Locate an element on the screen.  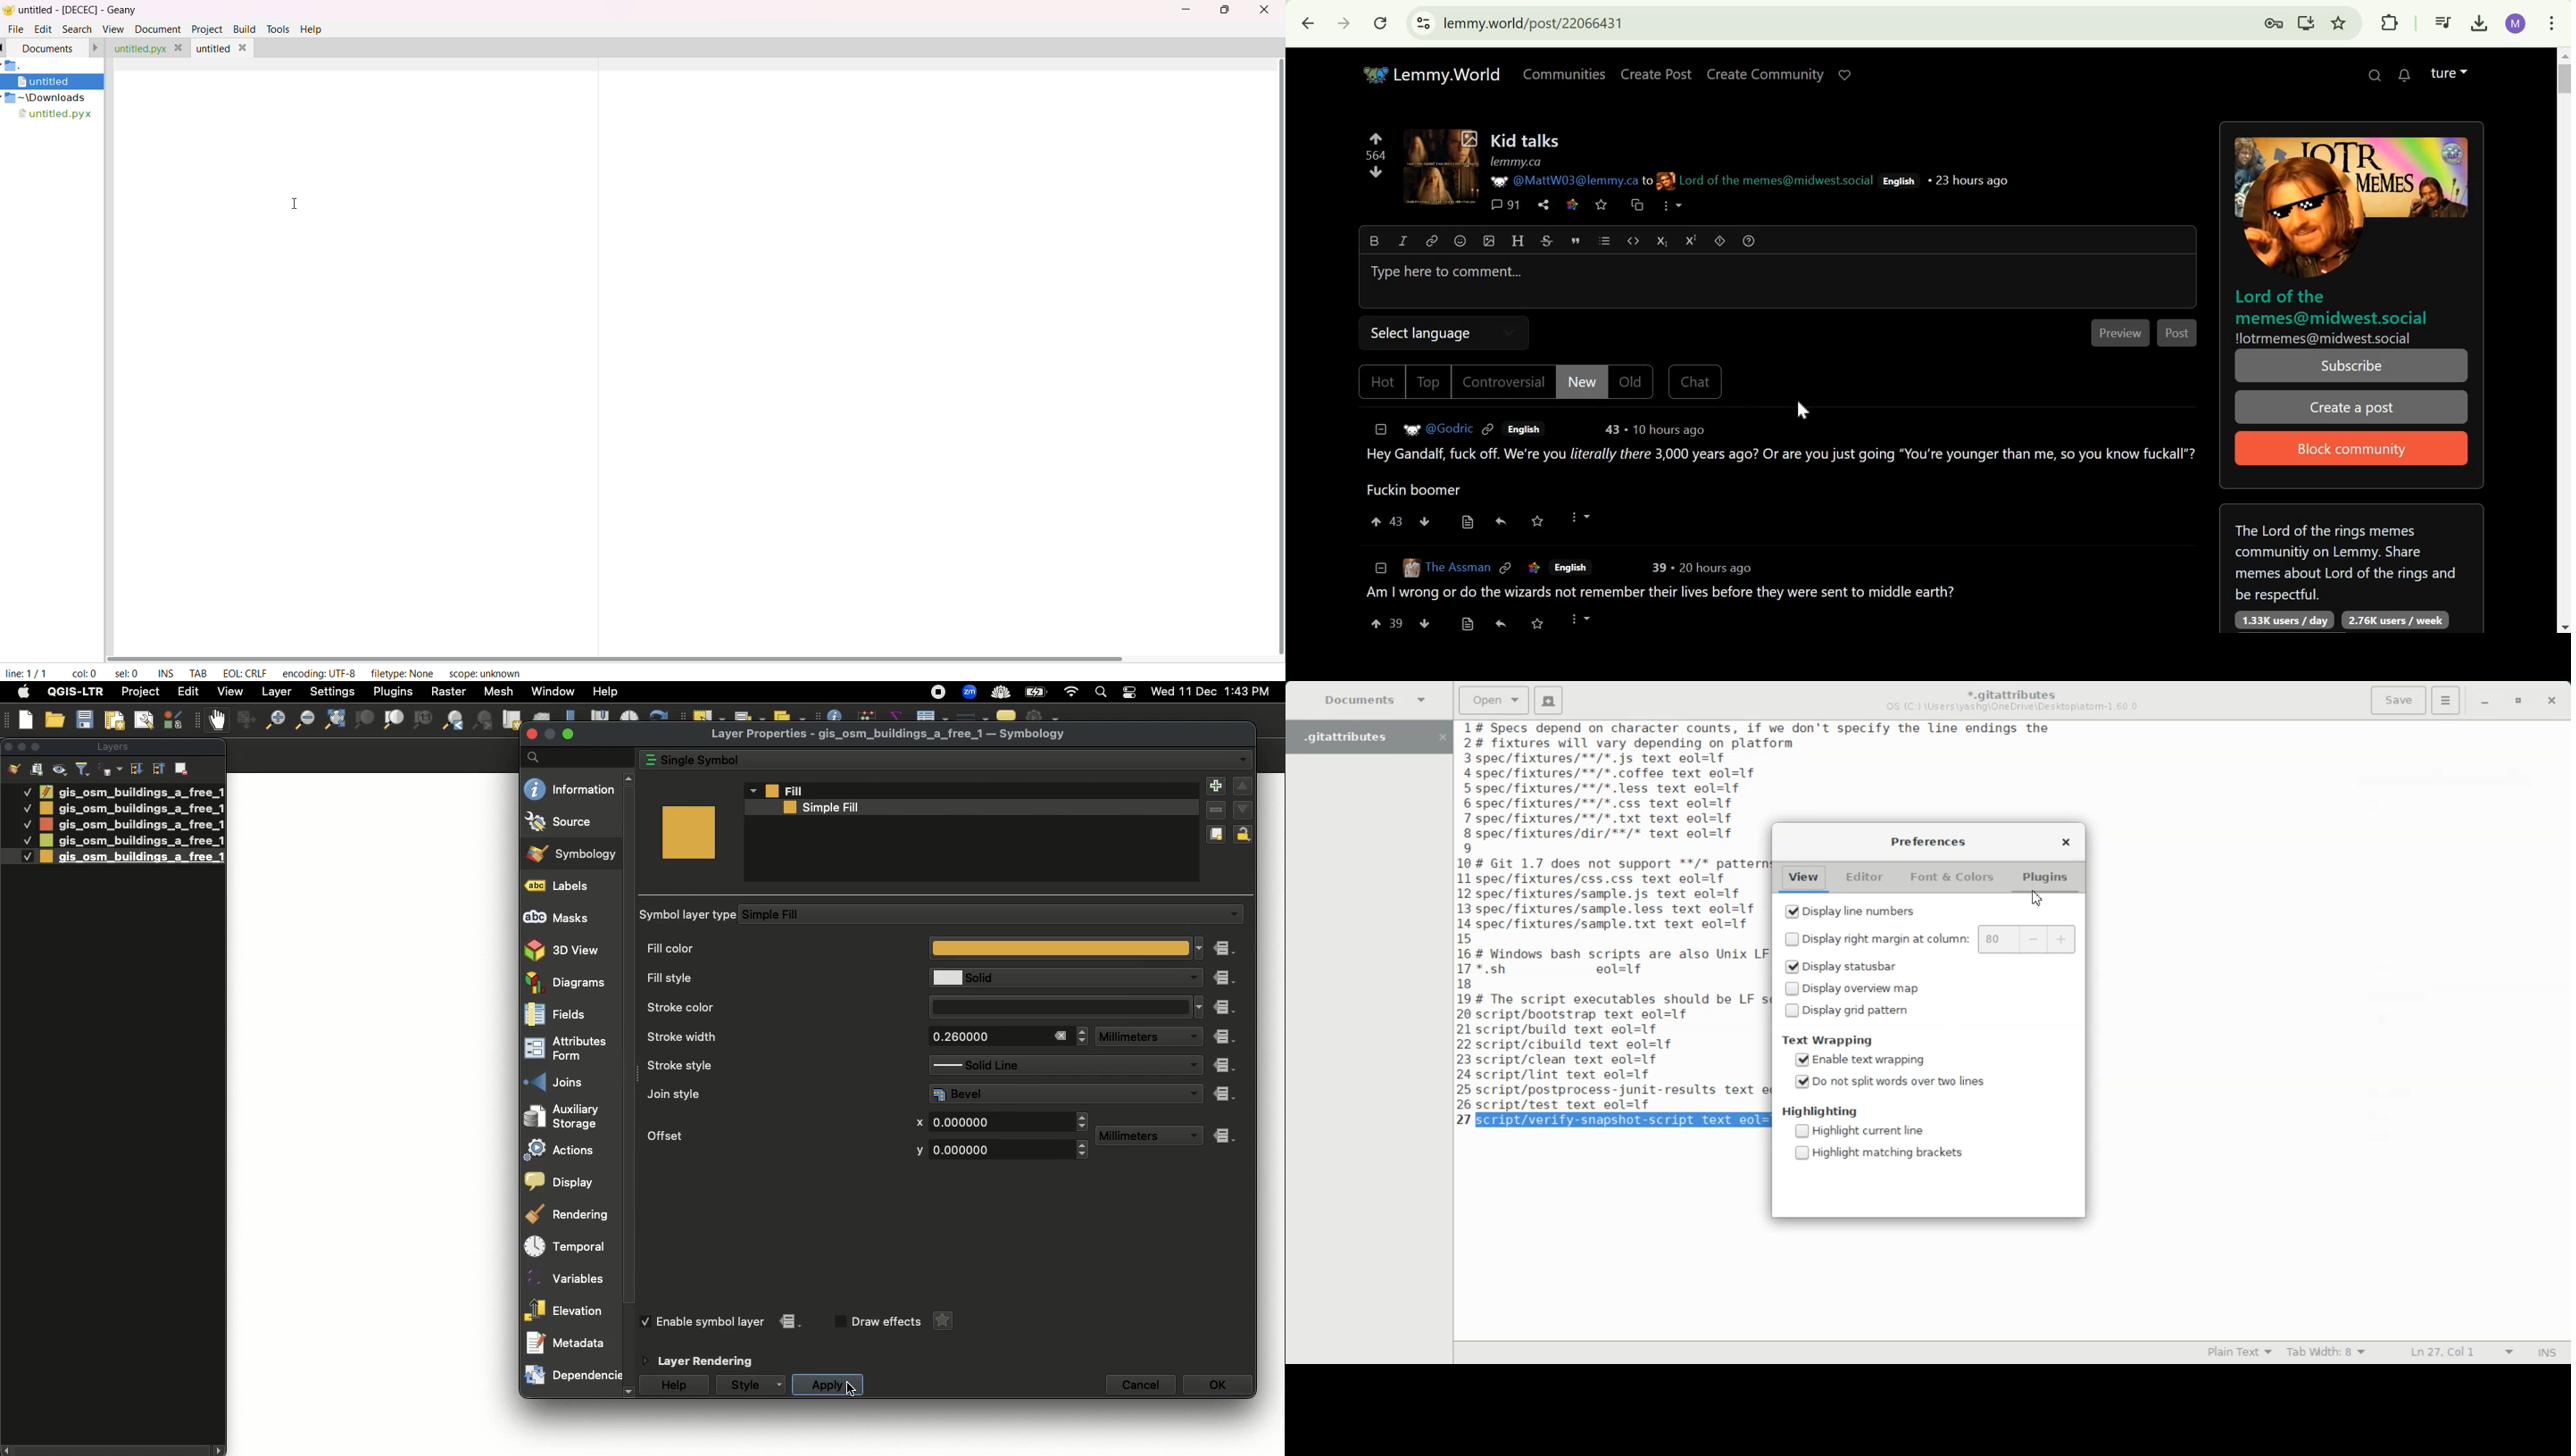
Zoom out  is located at coordinates (303, 720).